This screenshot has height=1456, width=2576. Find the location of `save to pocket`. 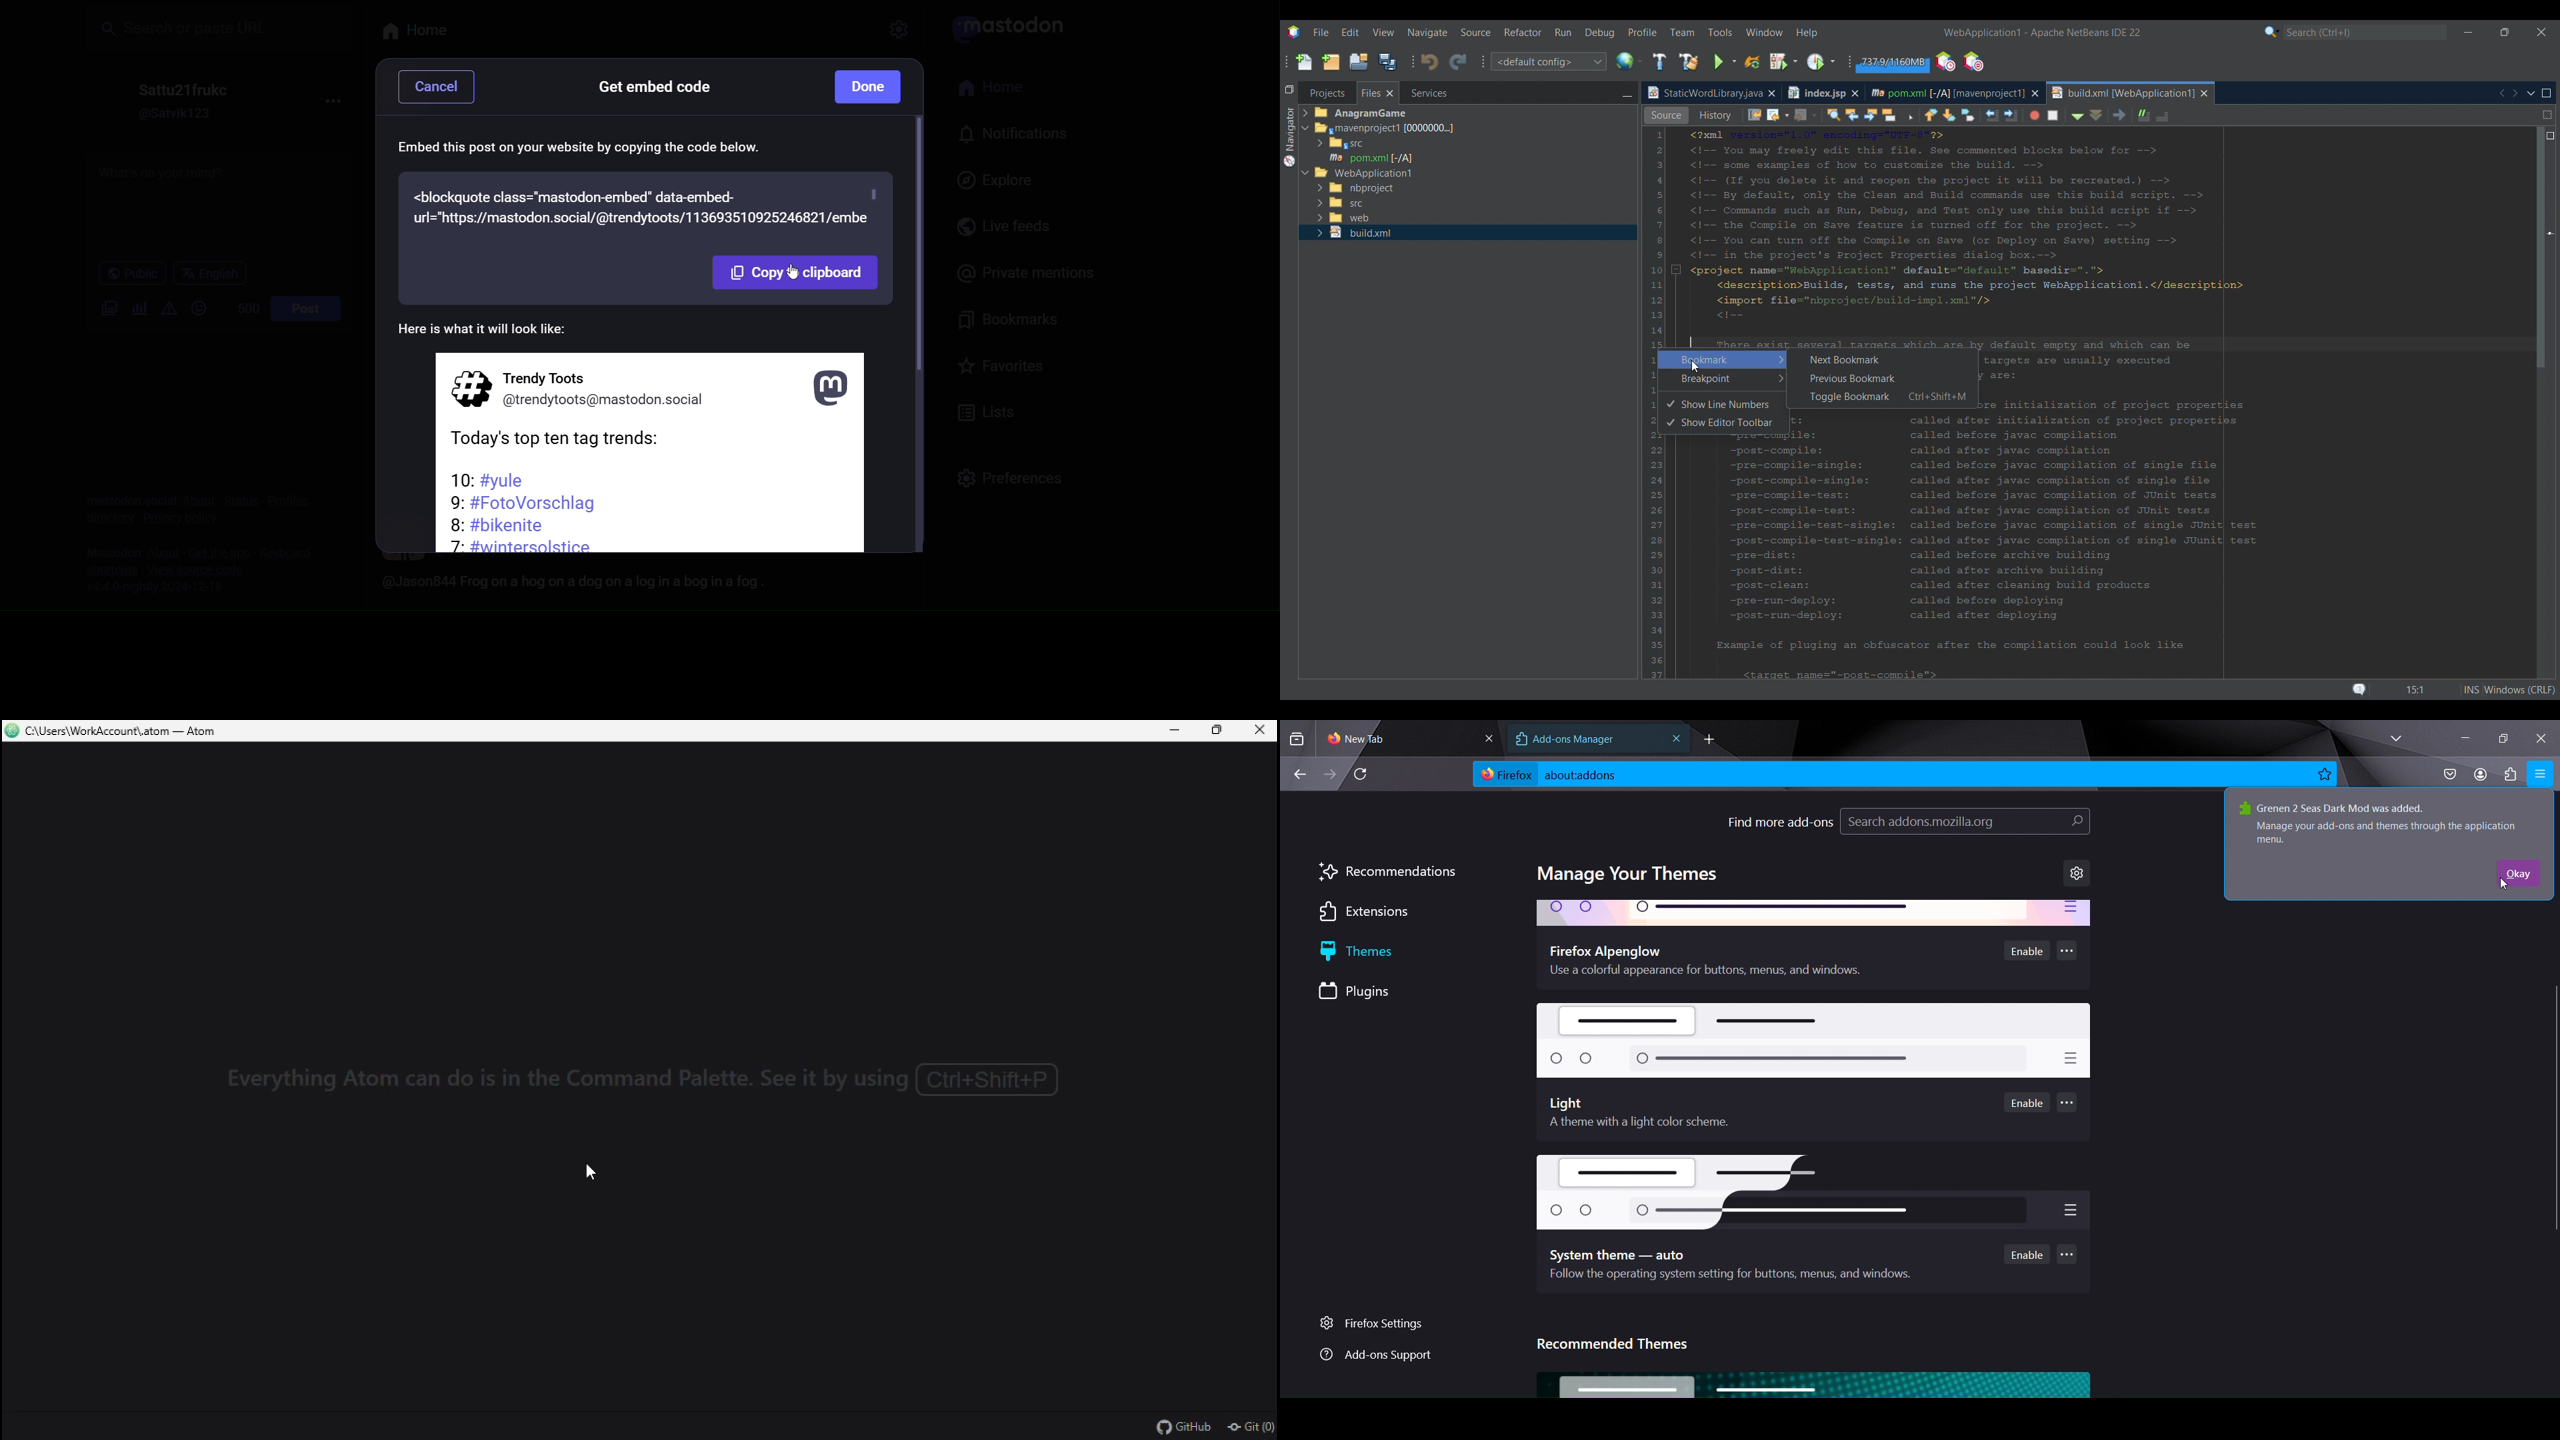

save to pocket is located at coordinates (2449, 774).